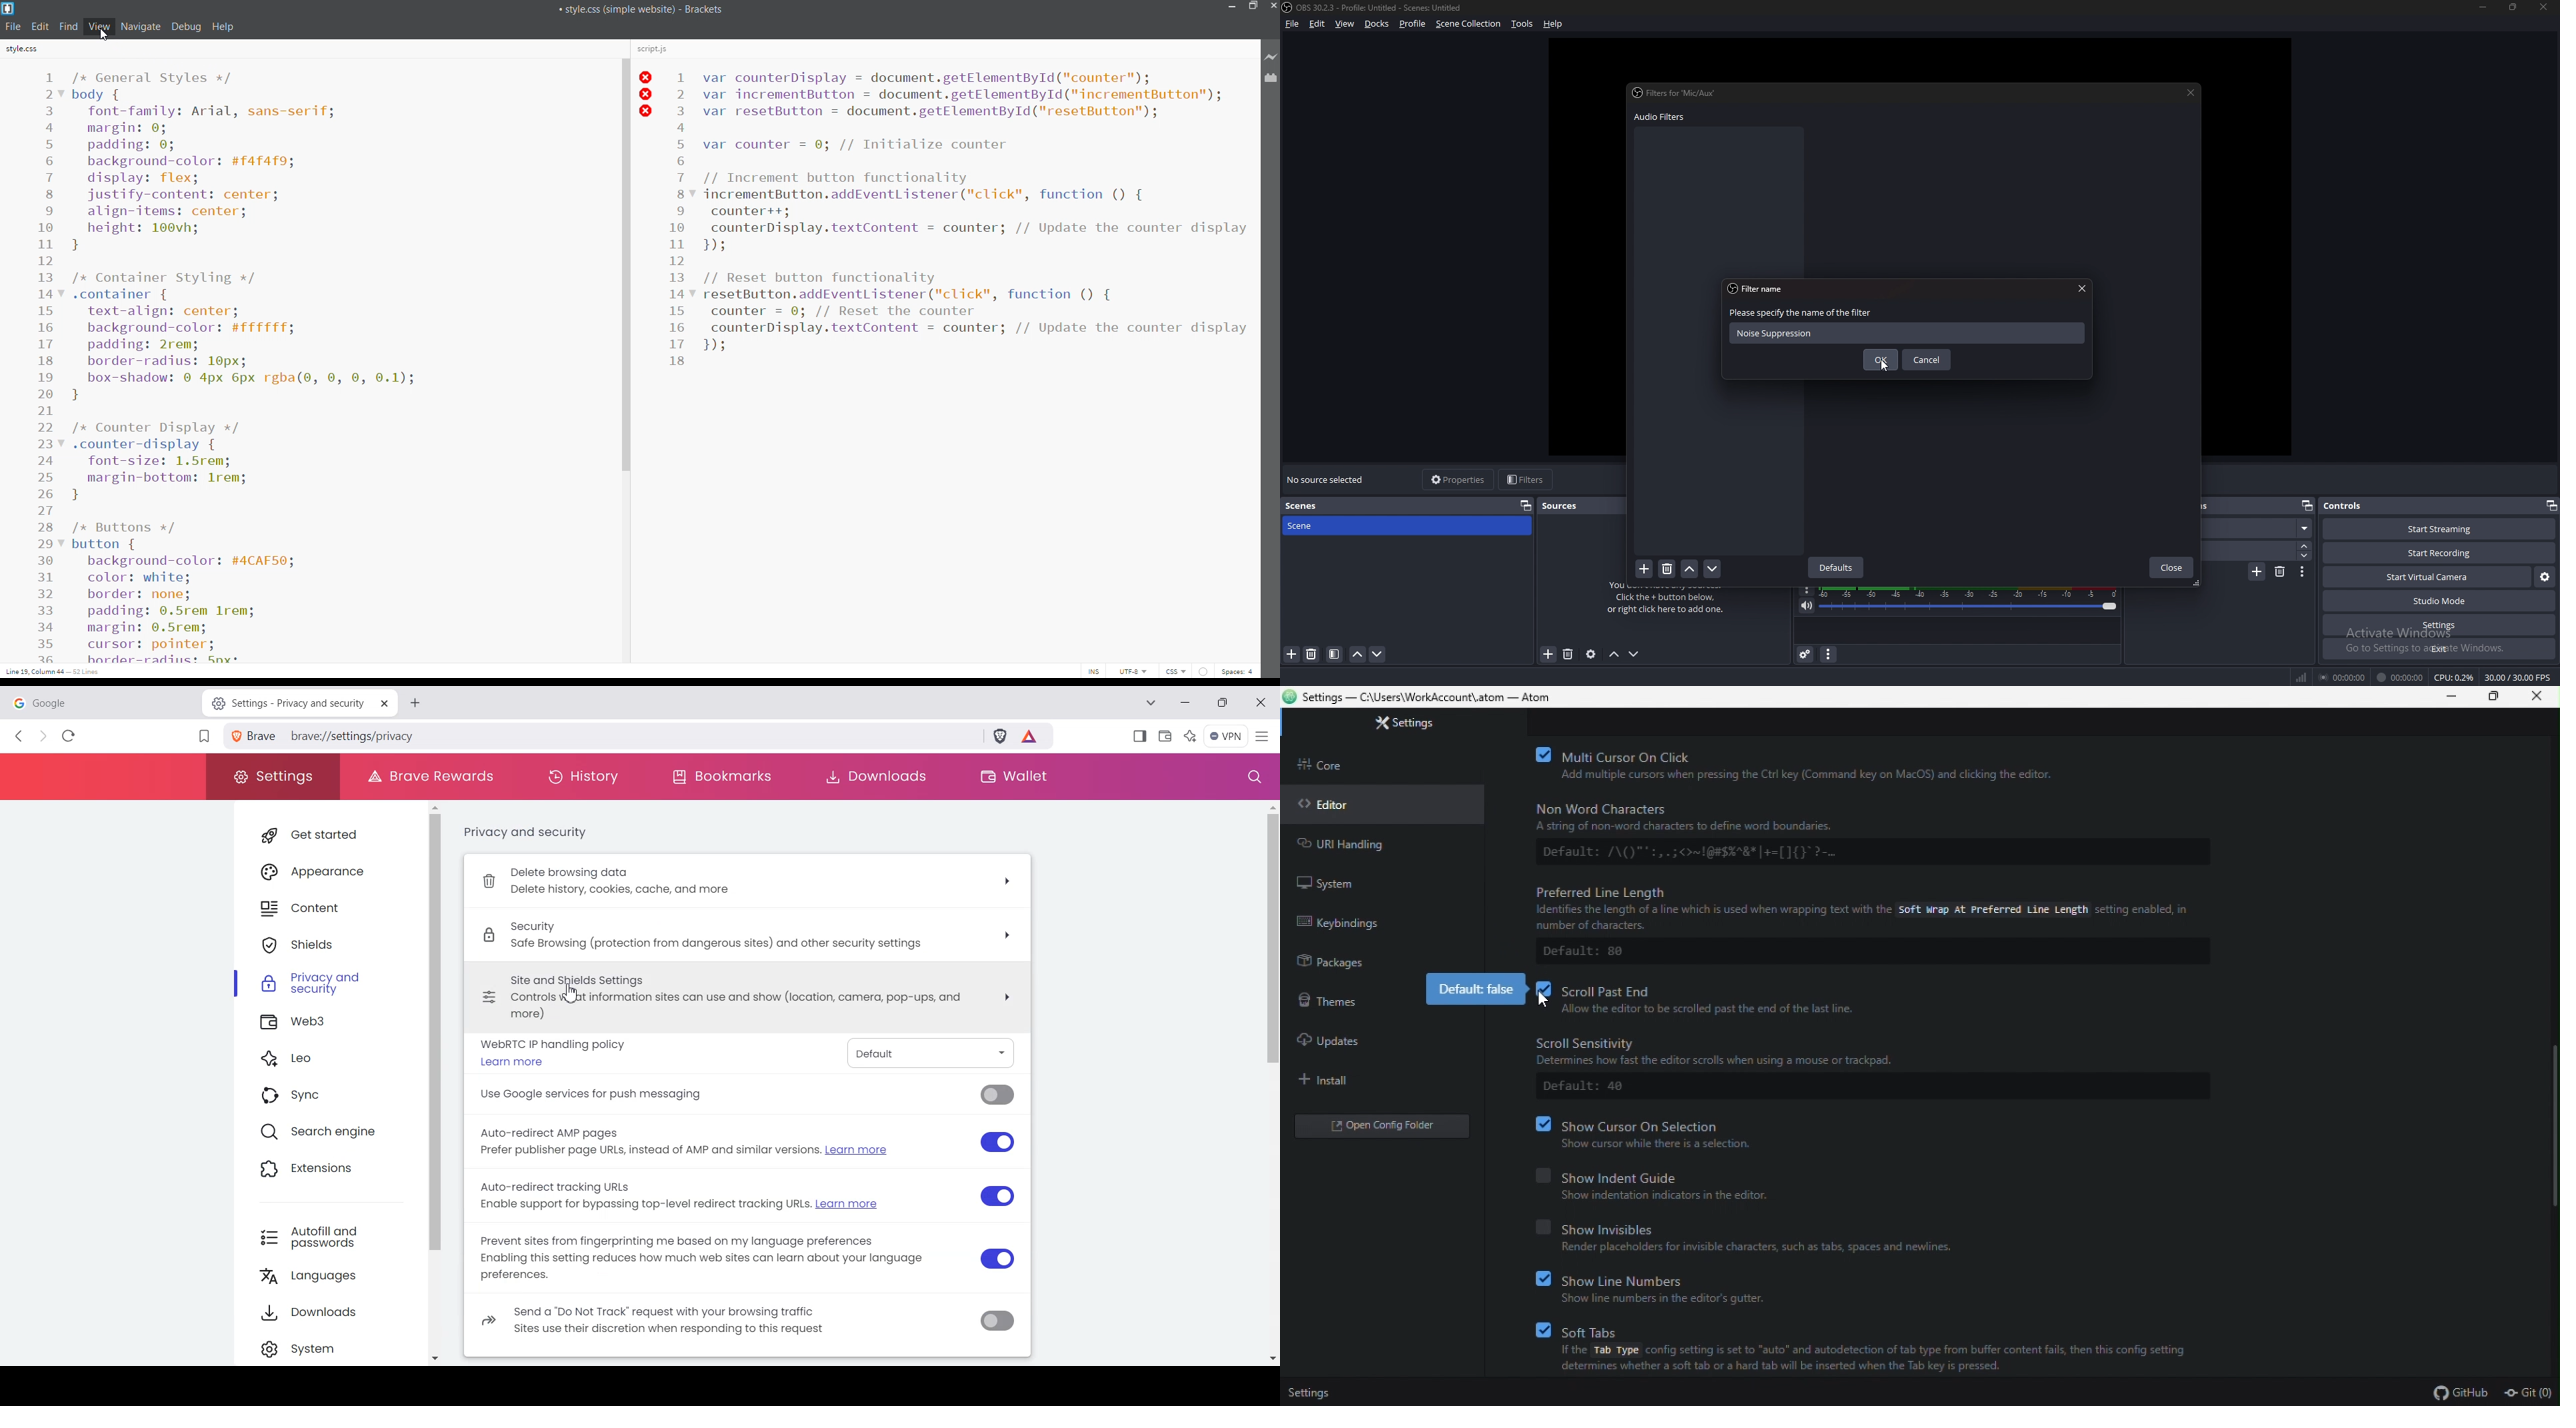 This screenshot has height=1428, width=2576. Describe the element at coordinates (1821, 334) in the screenshot. I see `noise suppression` at that location.